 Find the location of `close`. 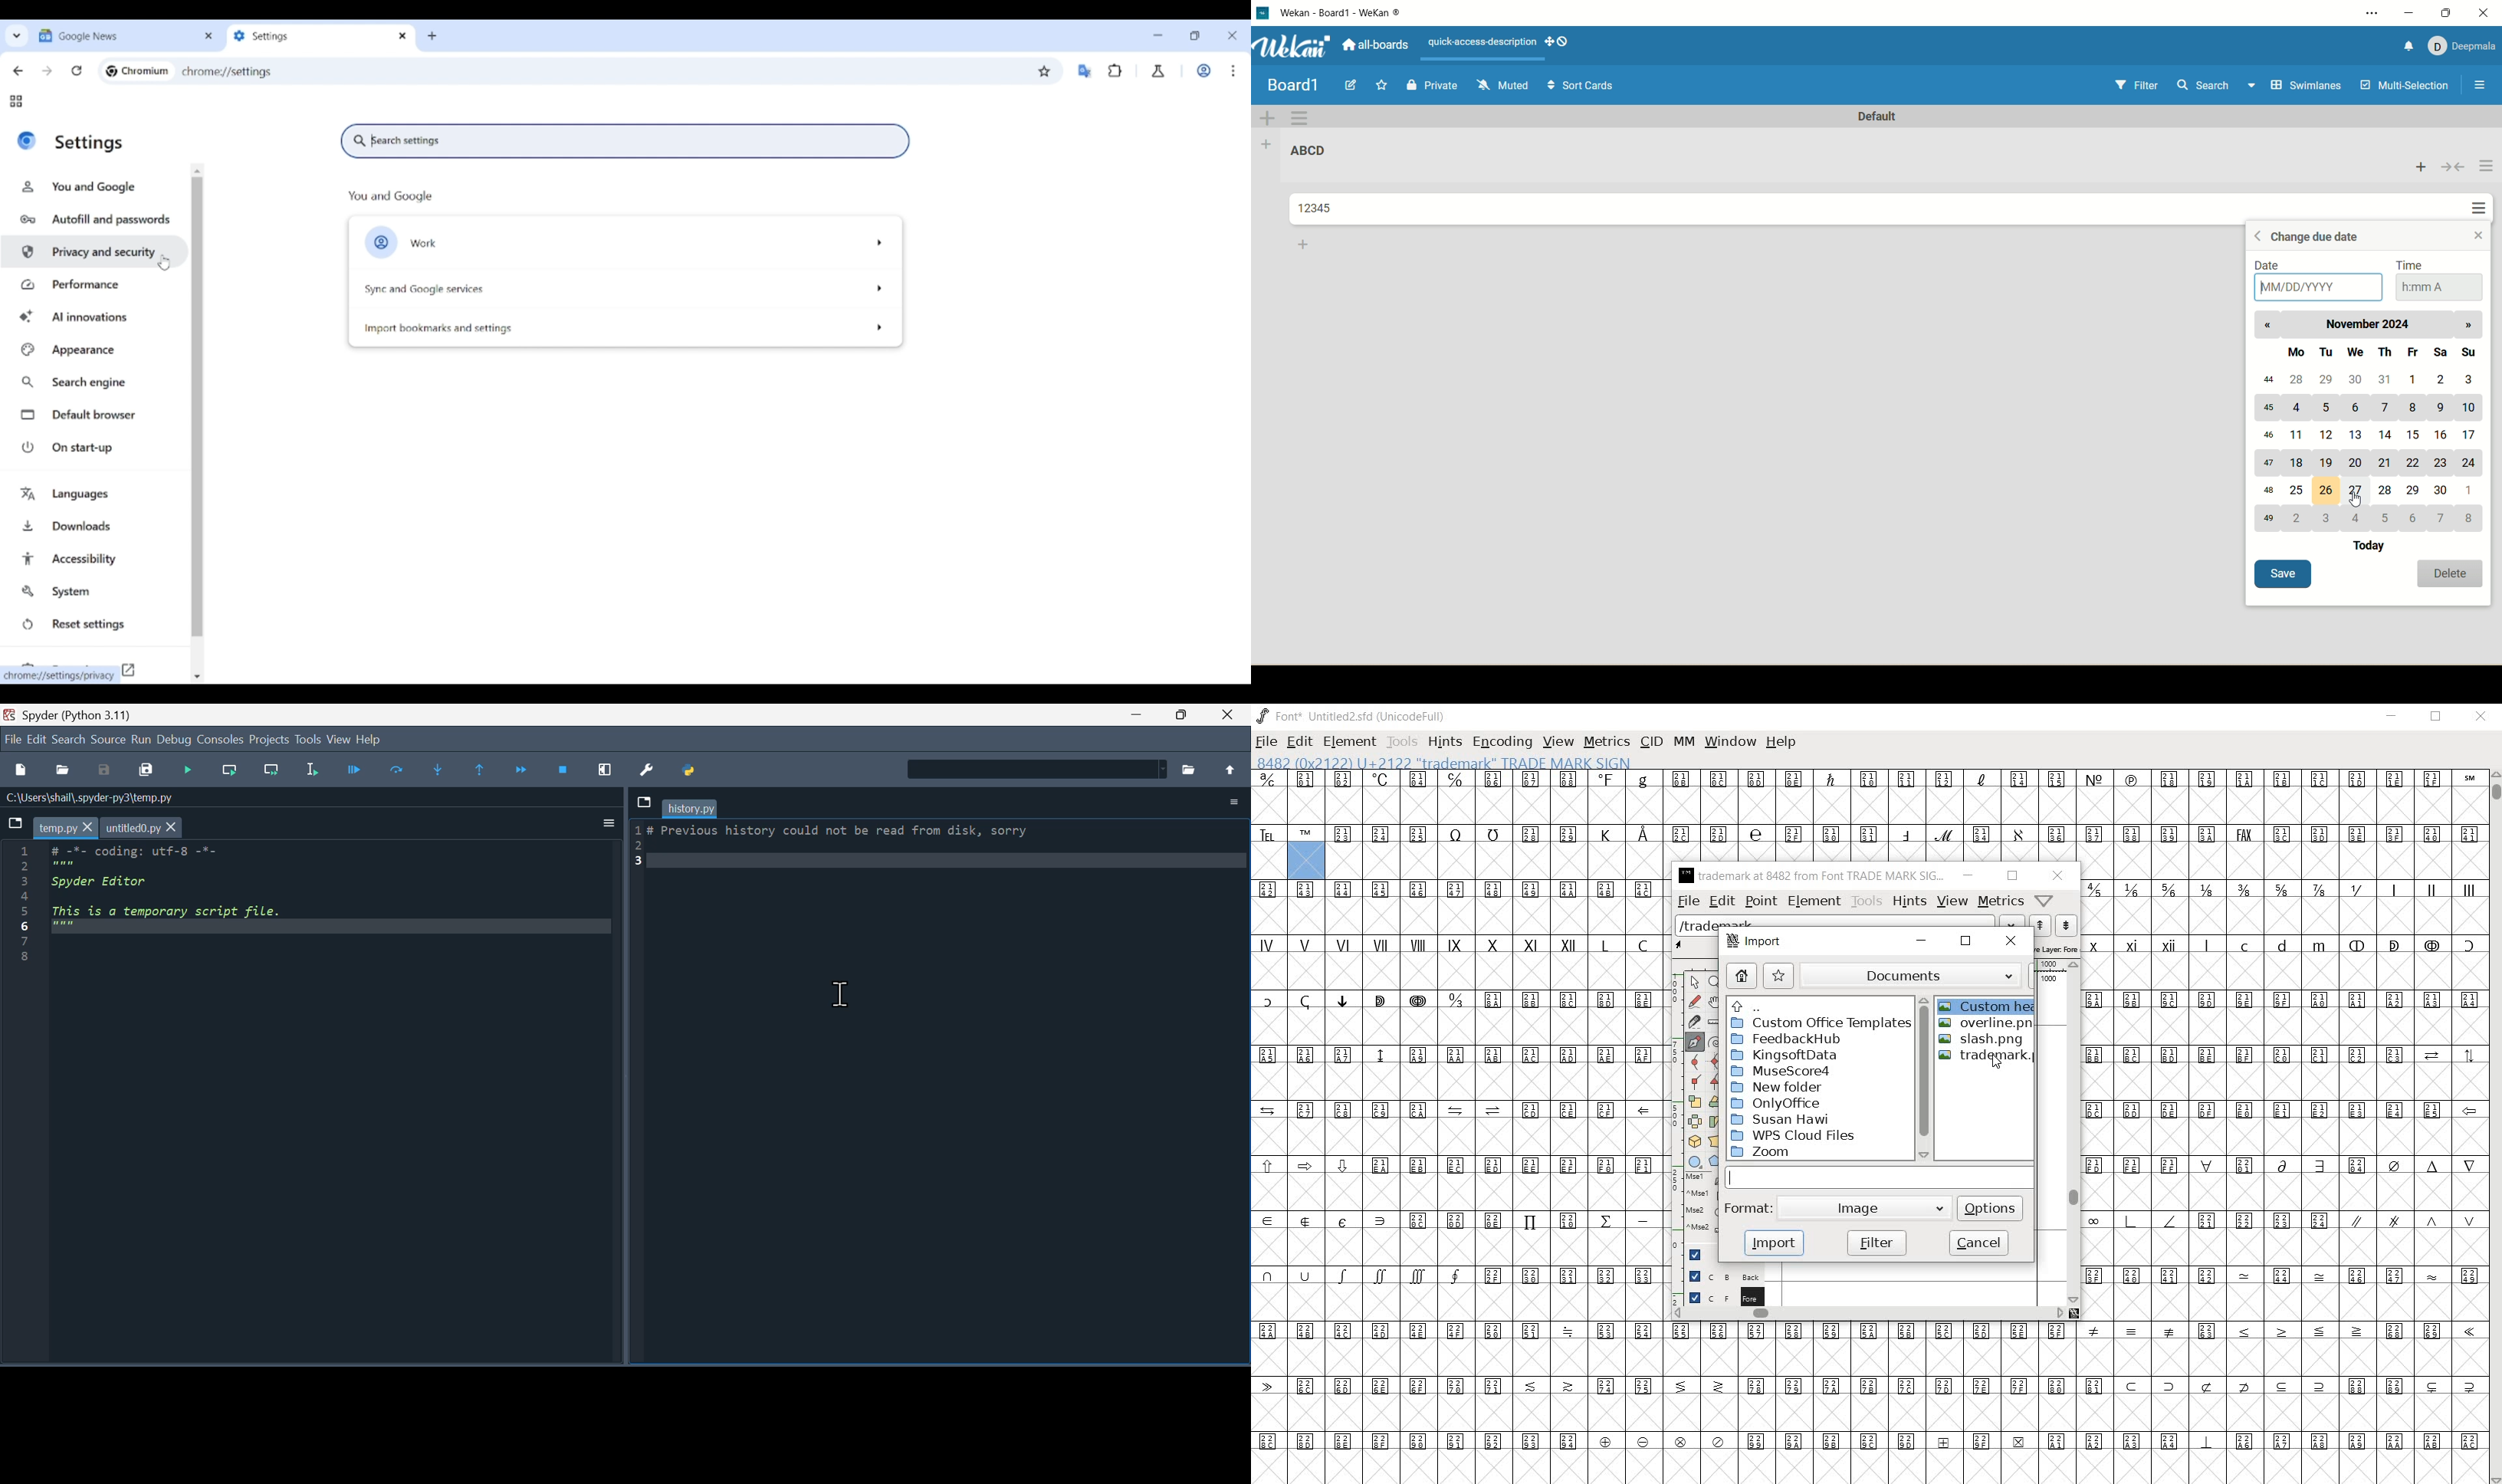

close is located at coordinates (1230, 715).